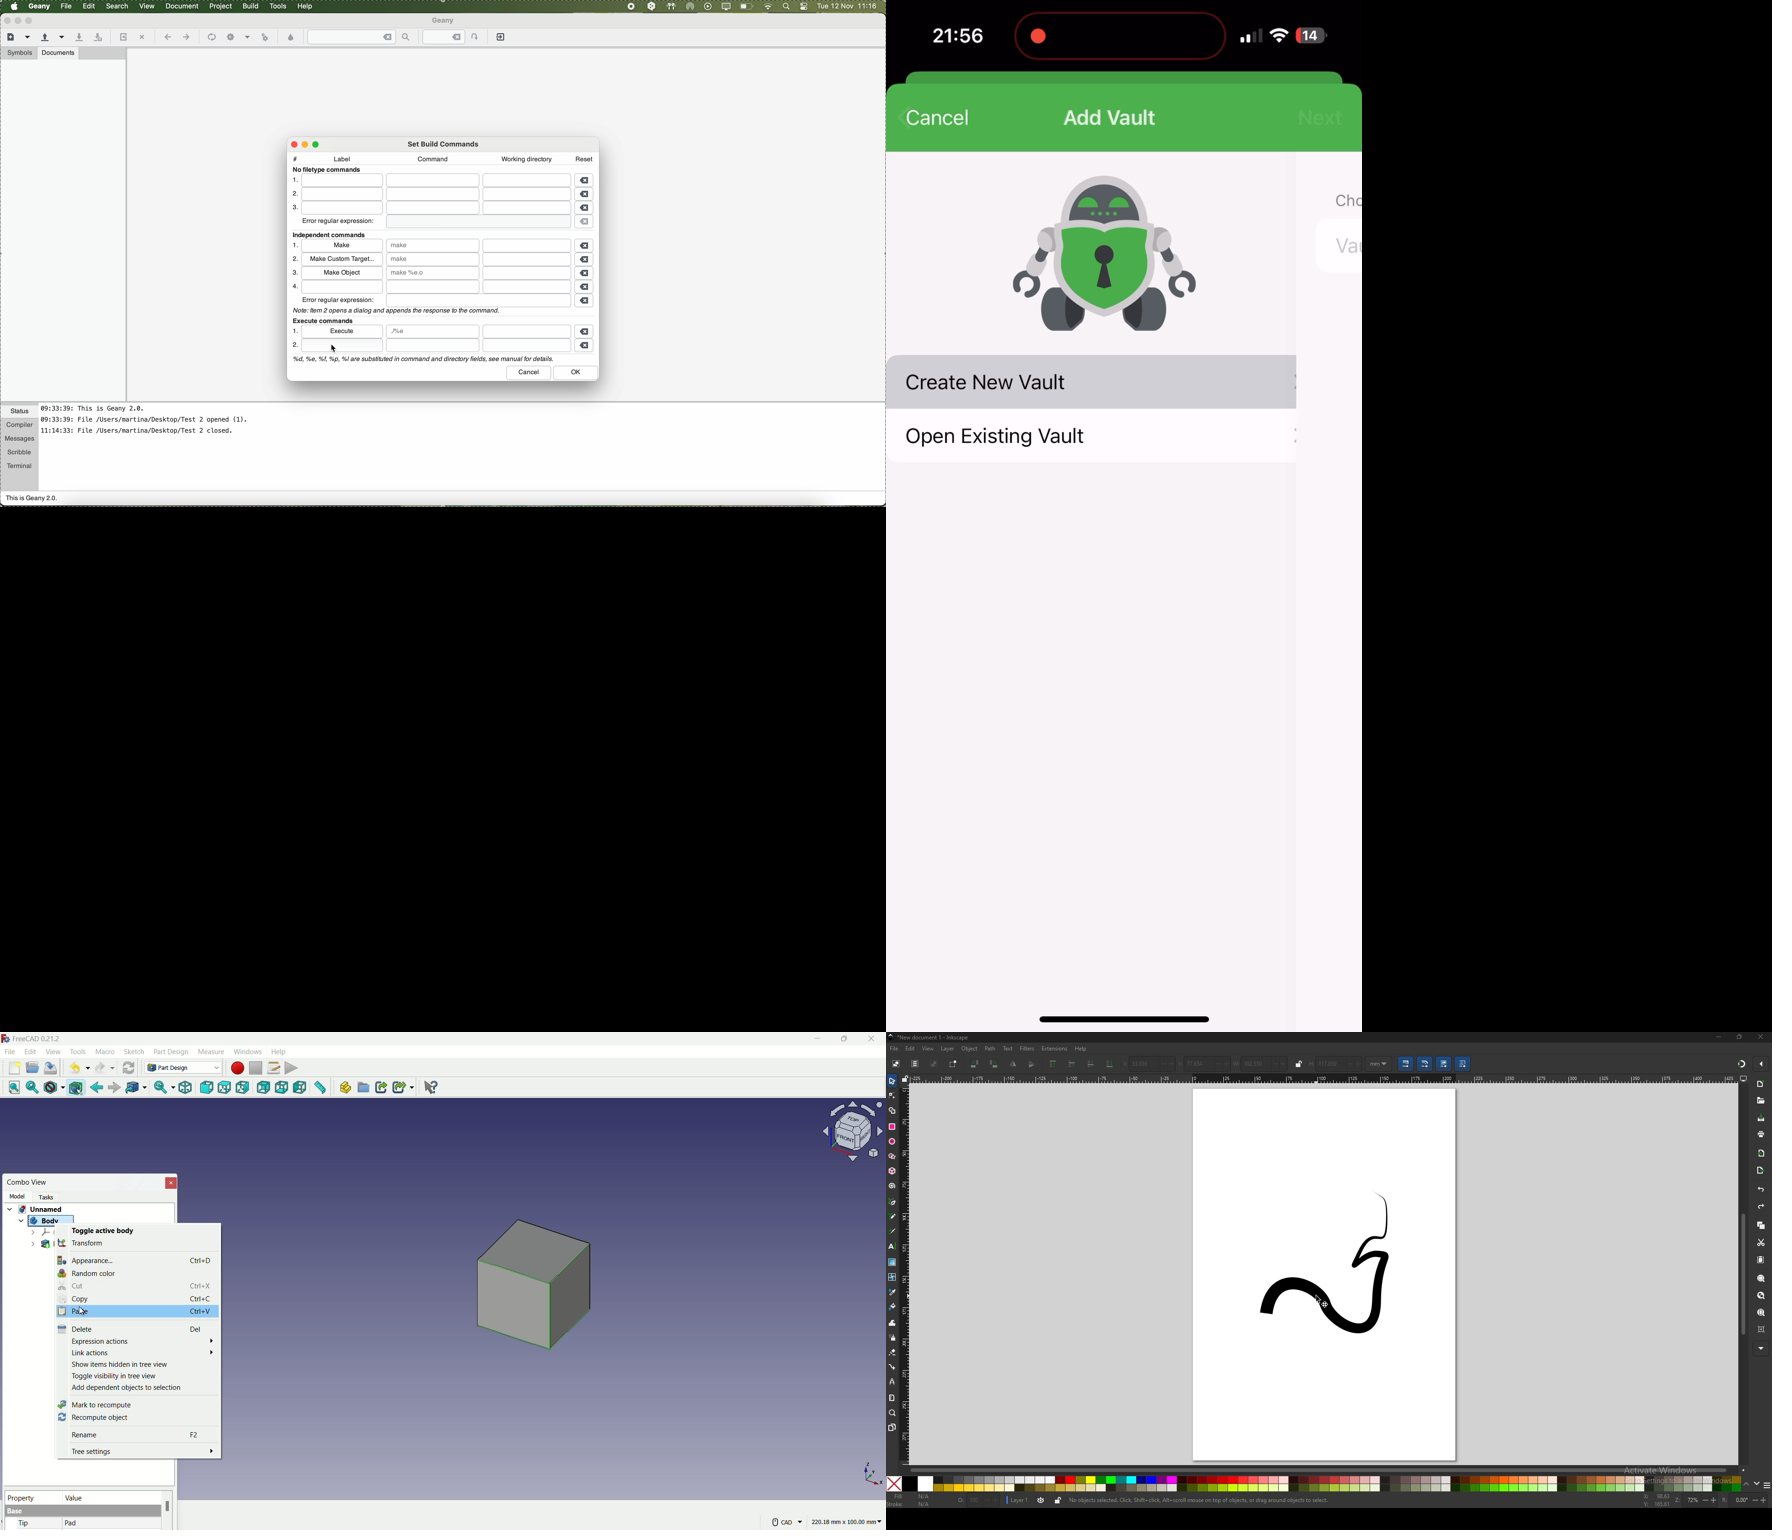  Describe the element at coordinates (143, 1354) in the screenshot. I see `Link actions` at that location.